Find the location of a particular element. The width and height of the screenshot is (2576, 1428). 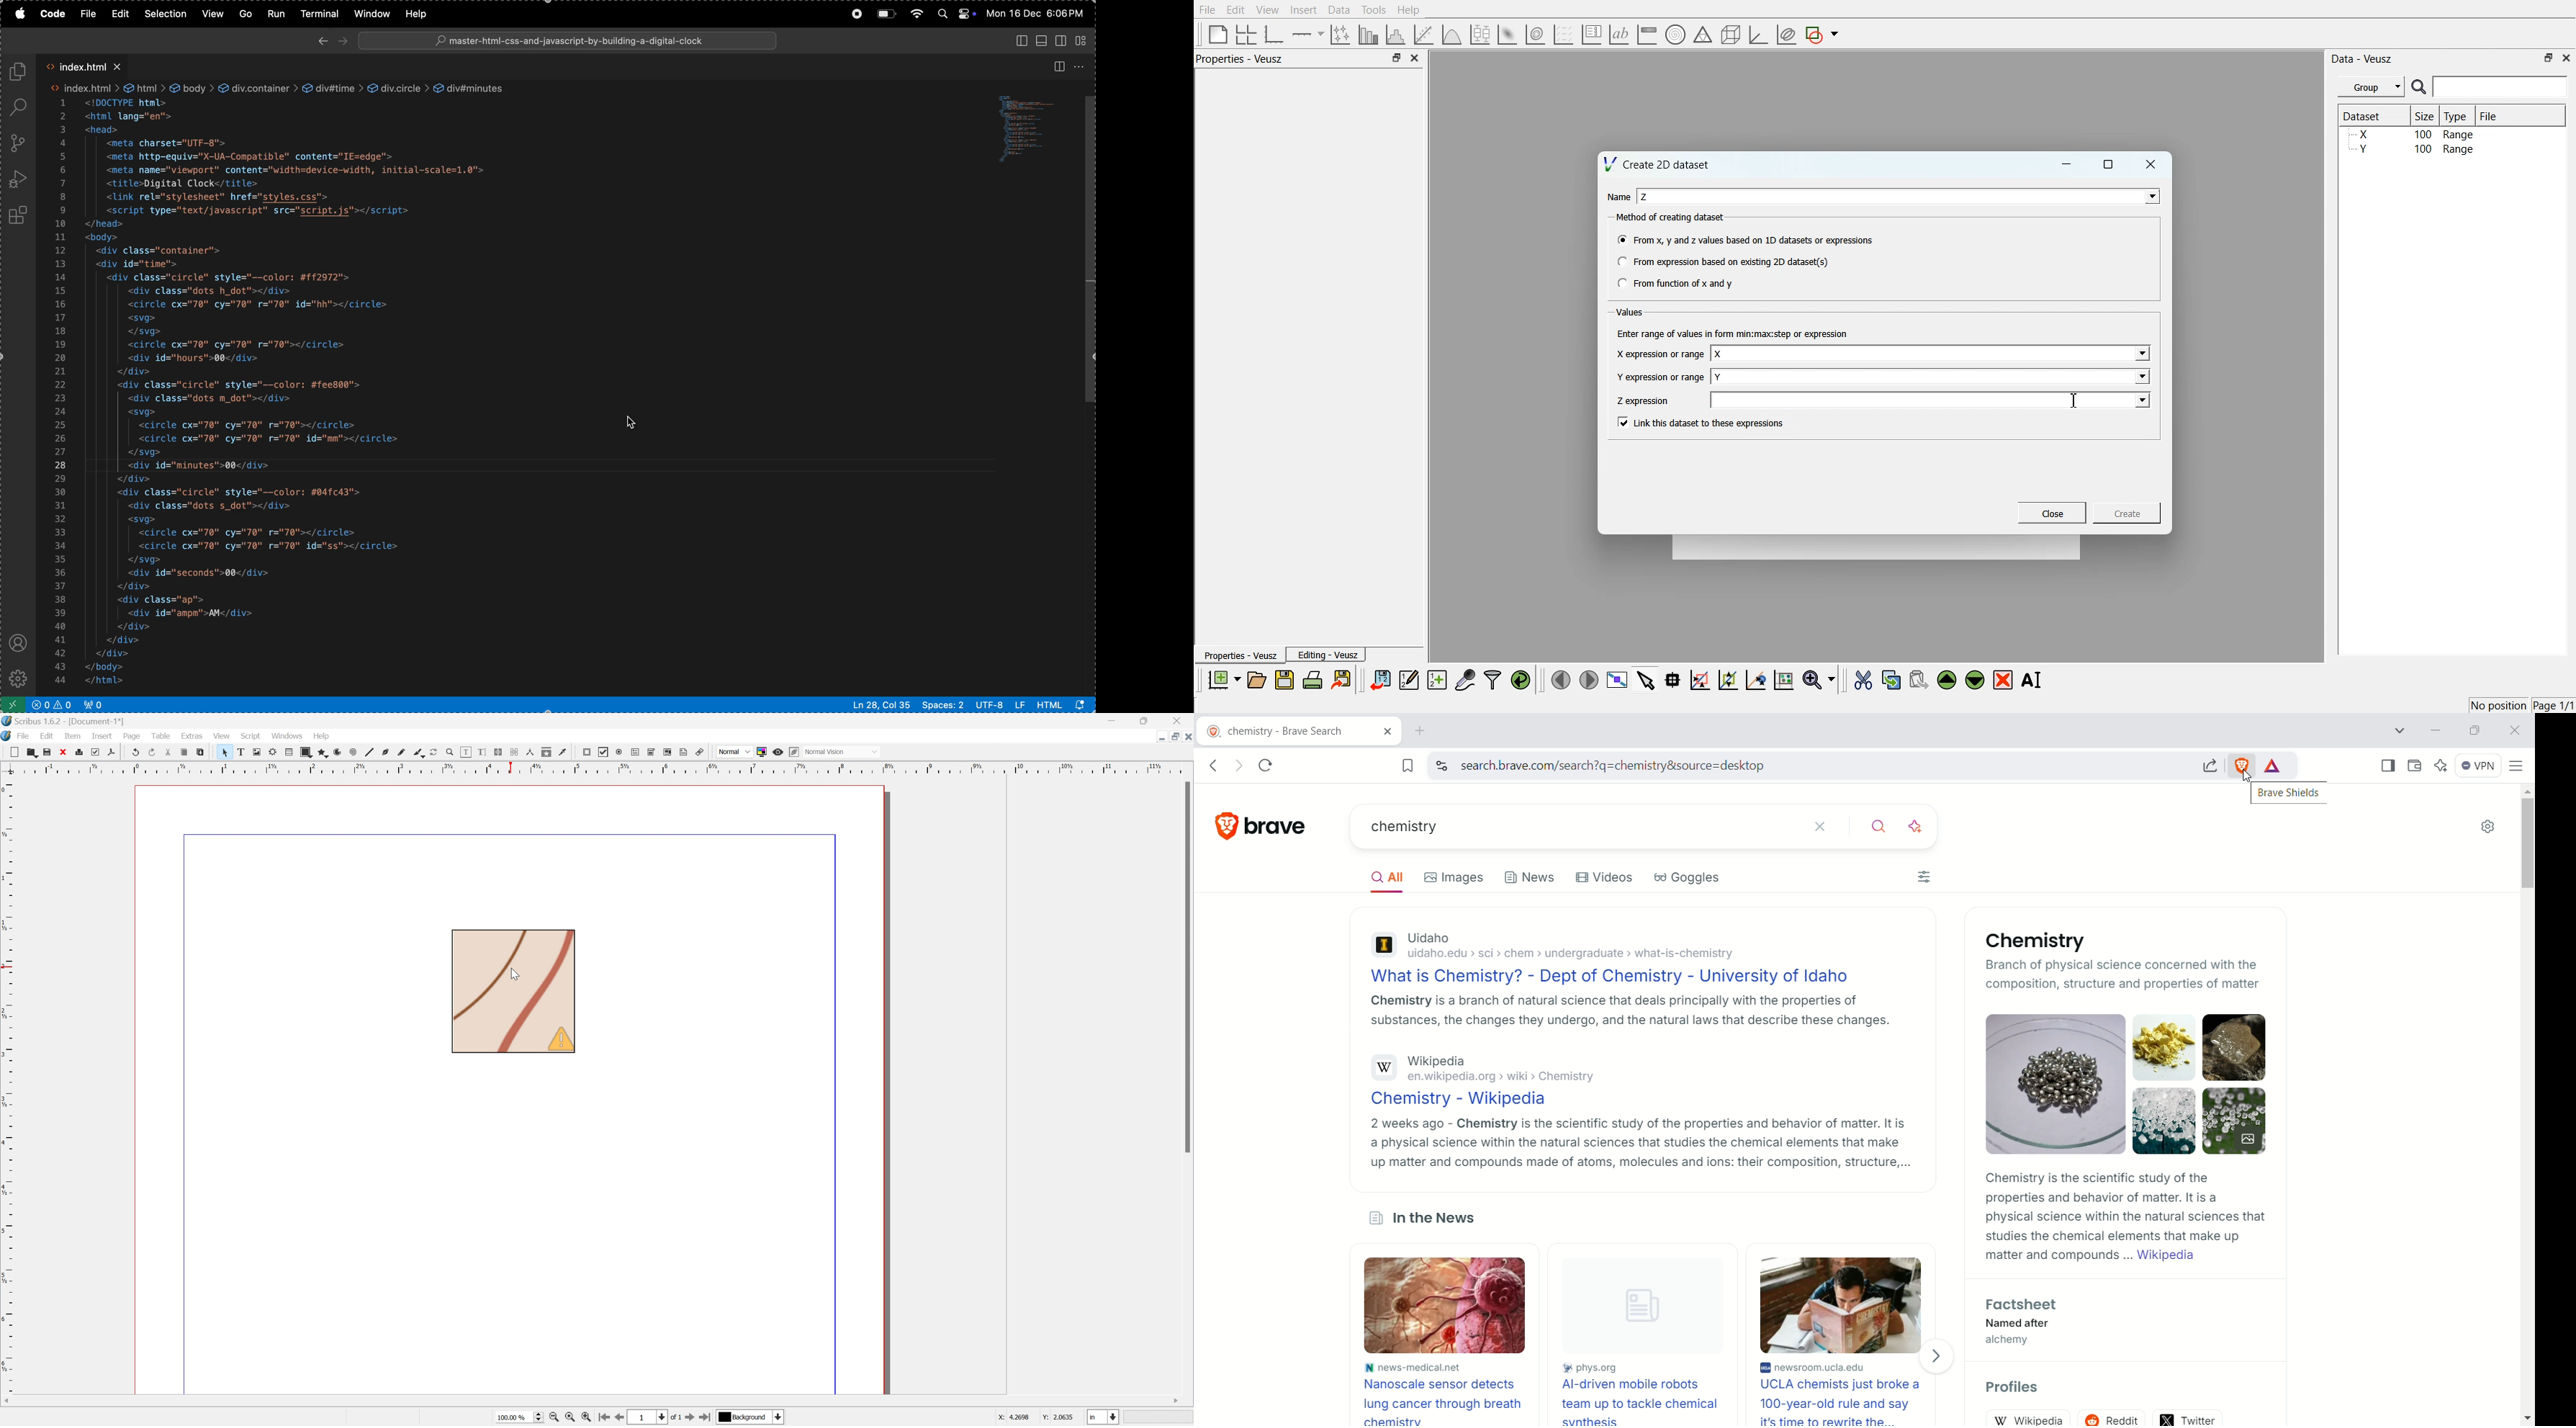

Image frame is located at coordinates (260, 751).